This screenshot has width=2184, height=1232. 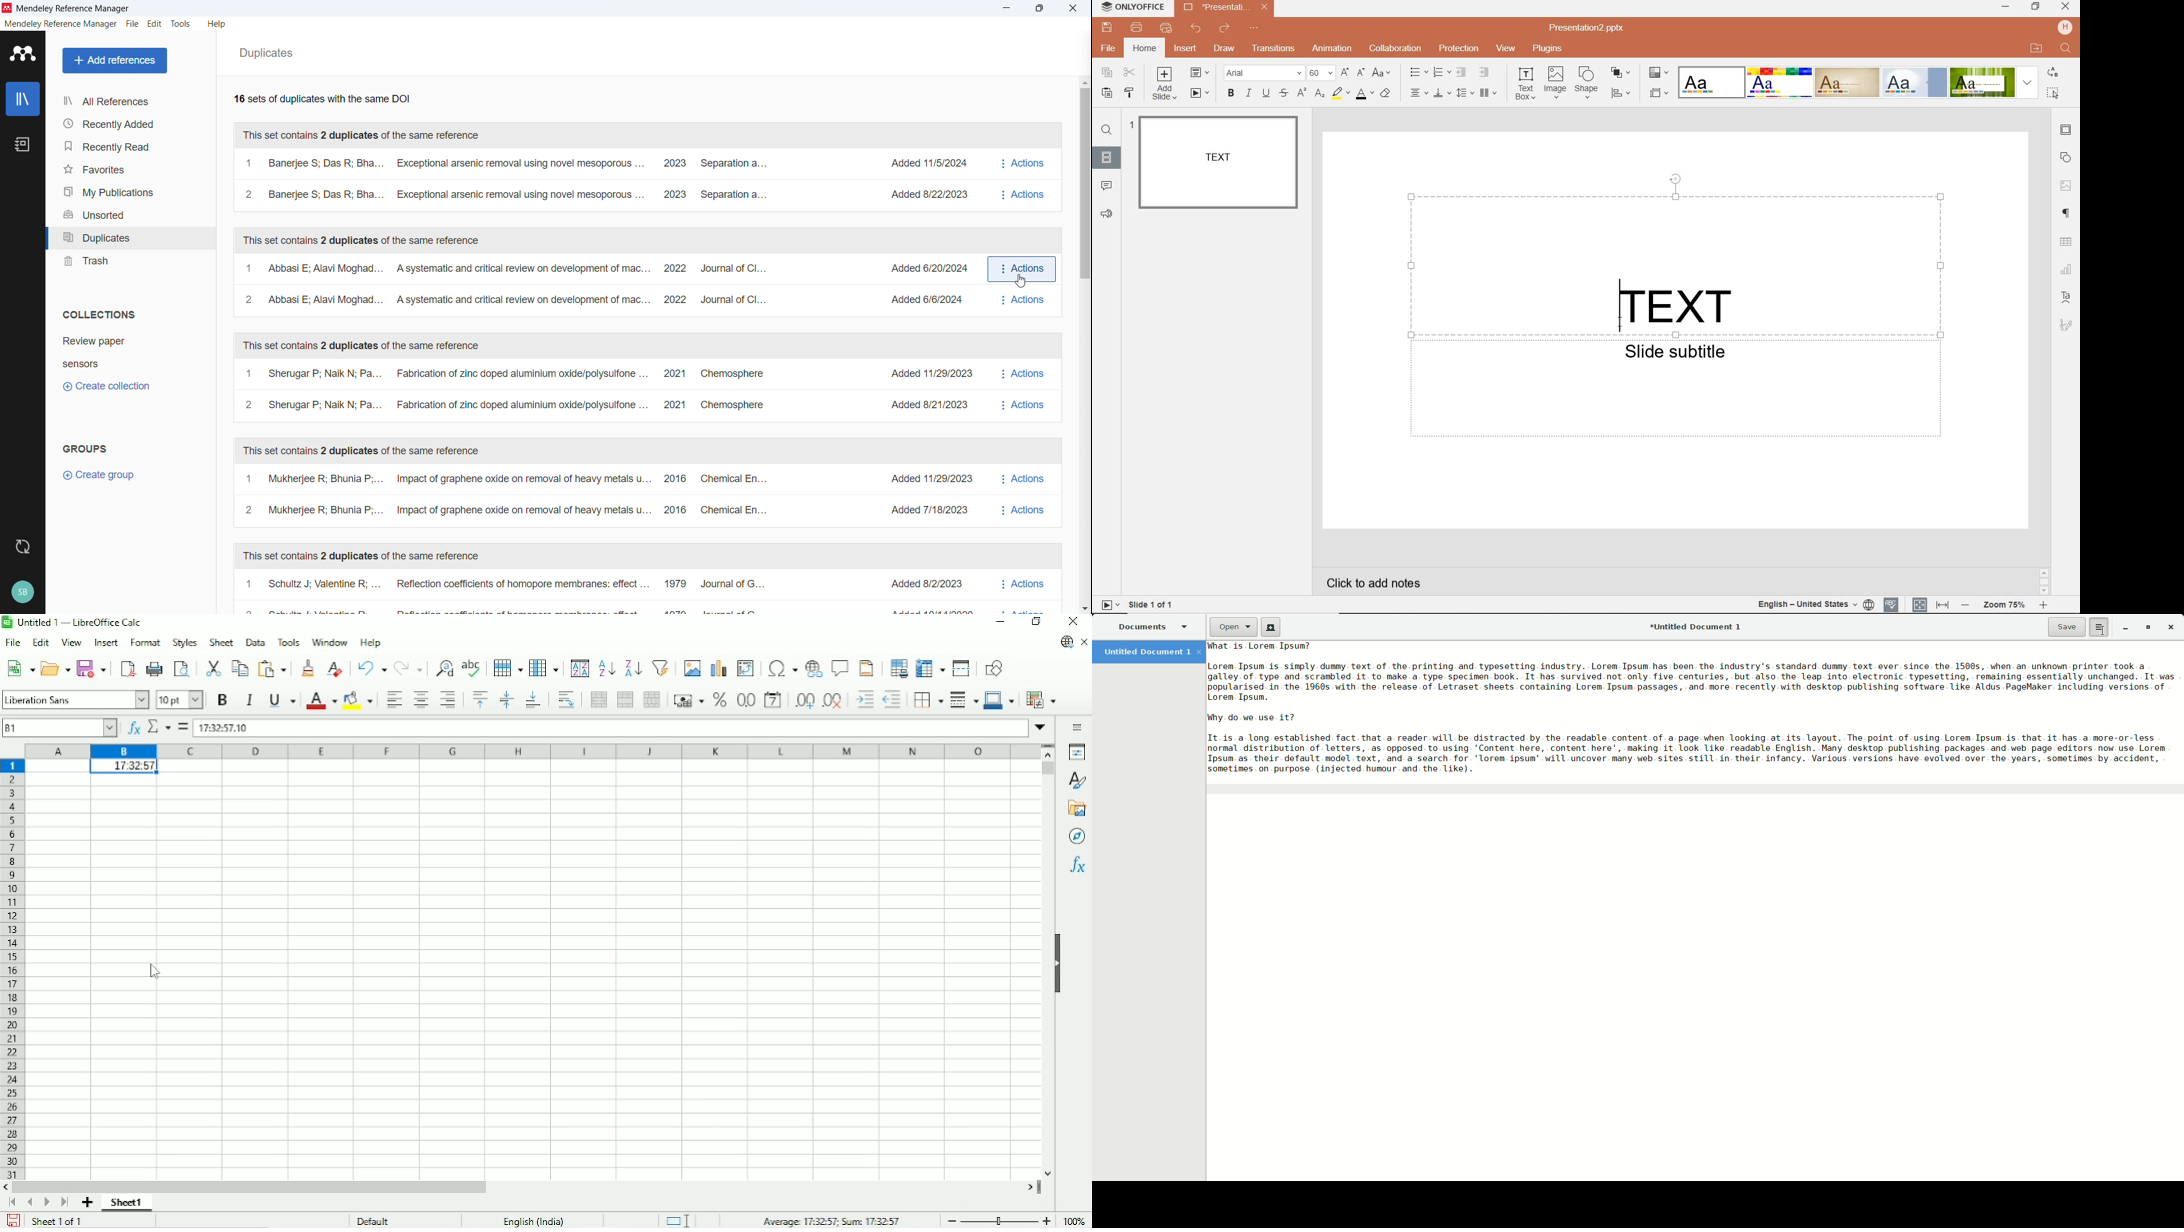 What do you see at coordinates (2003, 605) in the screenshot?
I see `ZOOM` at bounding box center [2003, 605].